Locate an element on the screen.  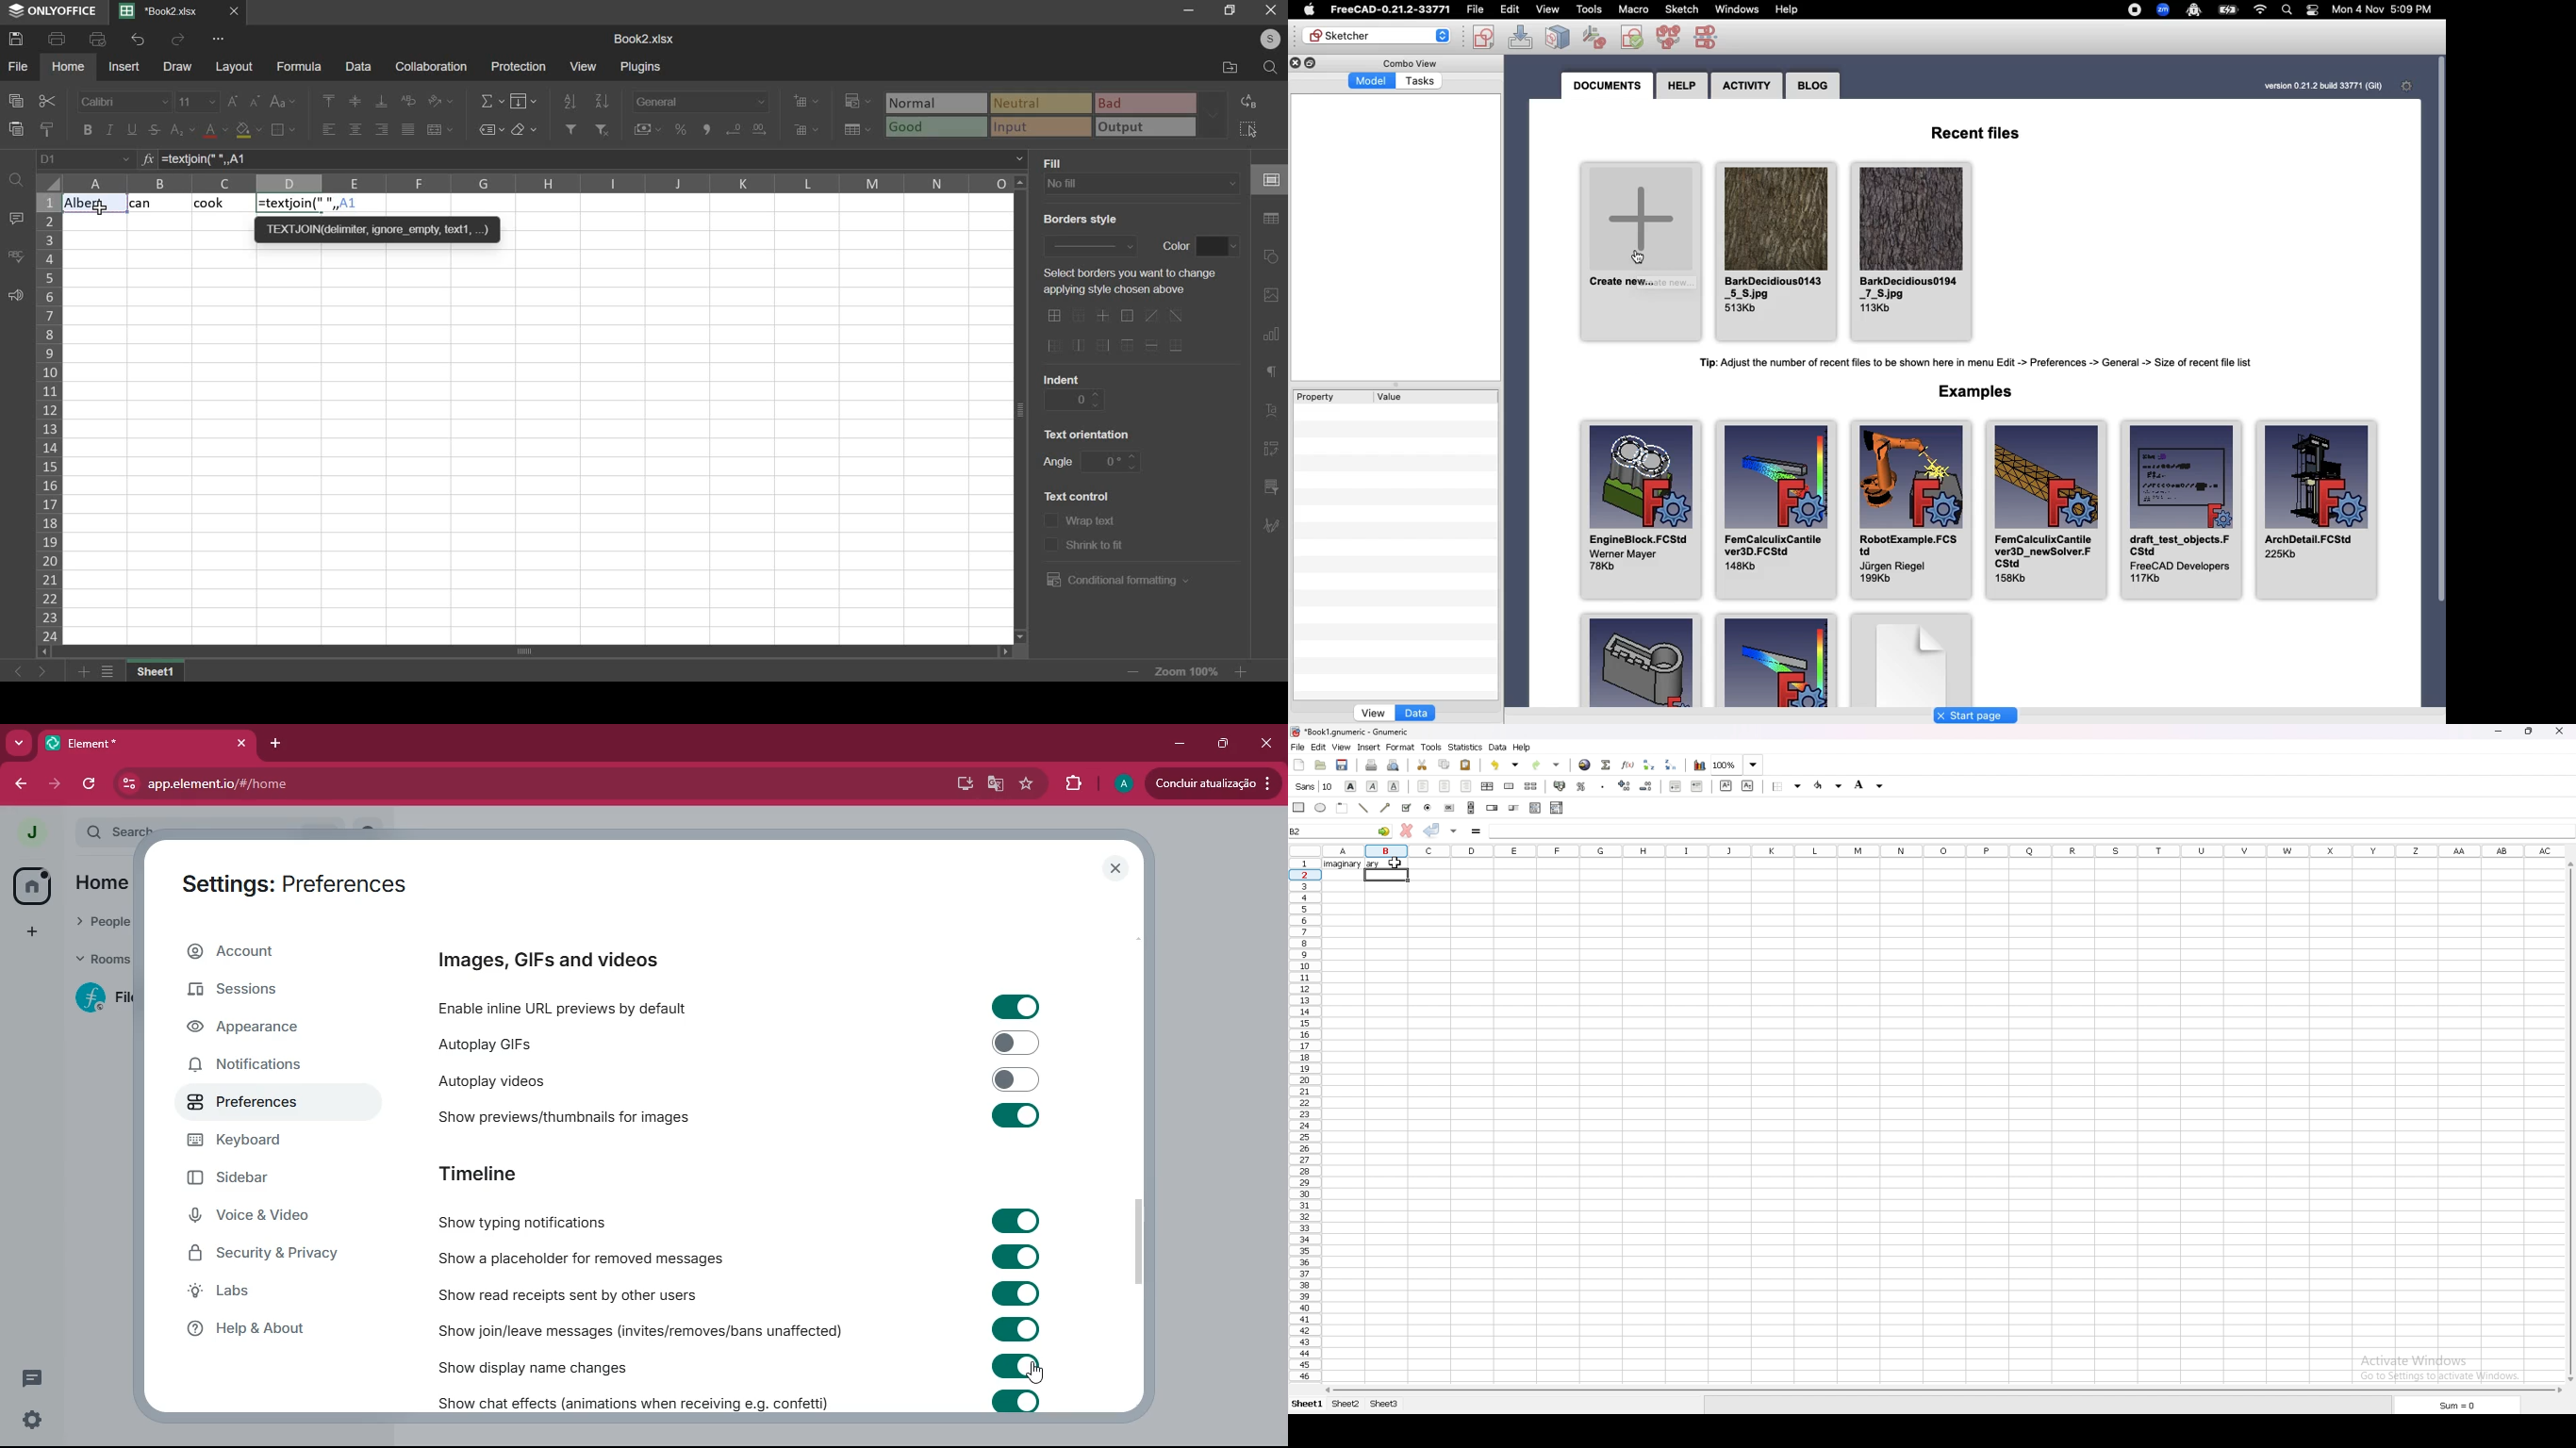
spin button is located at coordinates (1492, 808).